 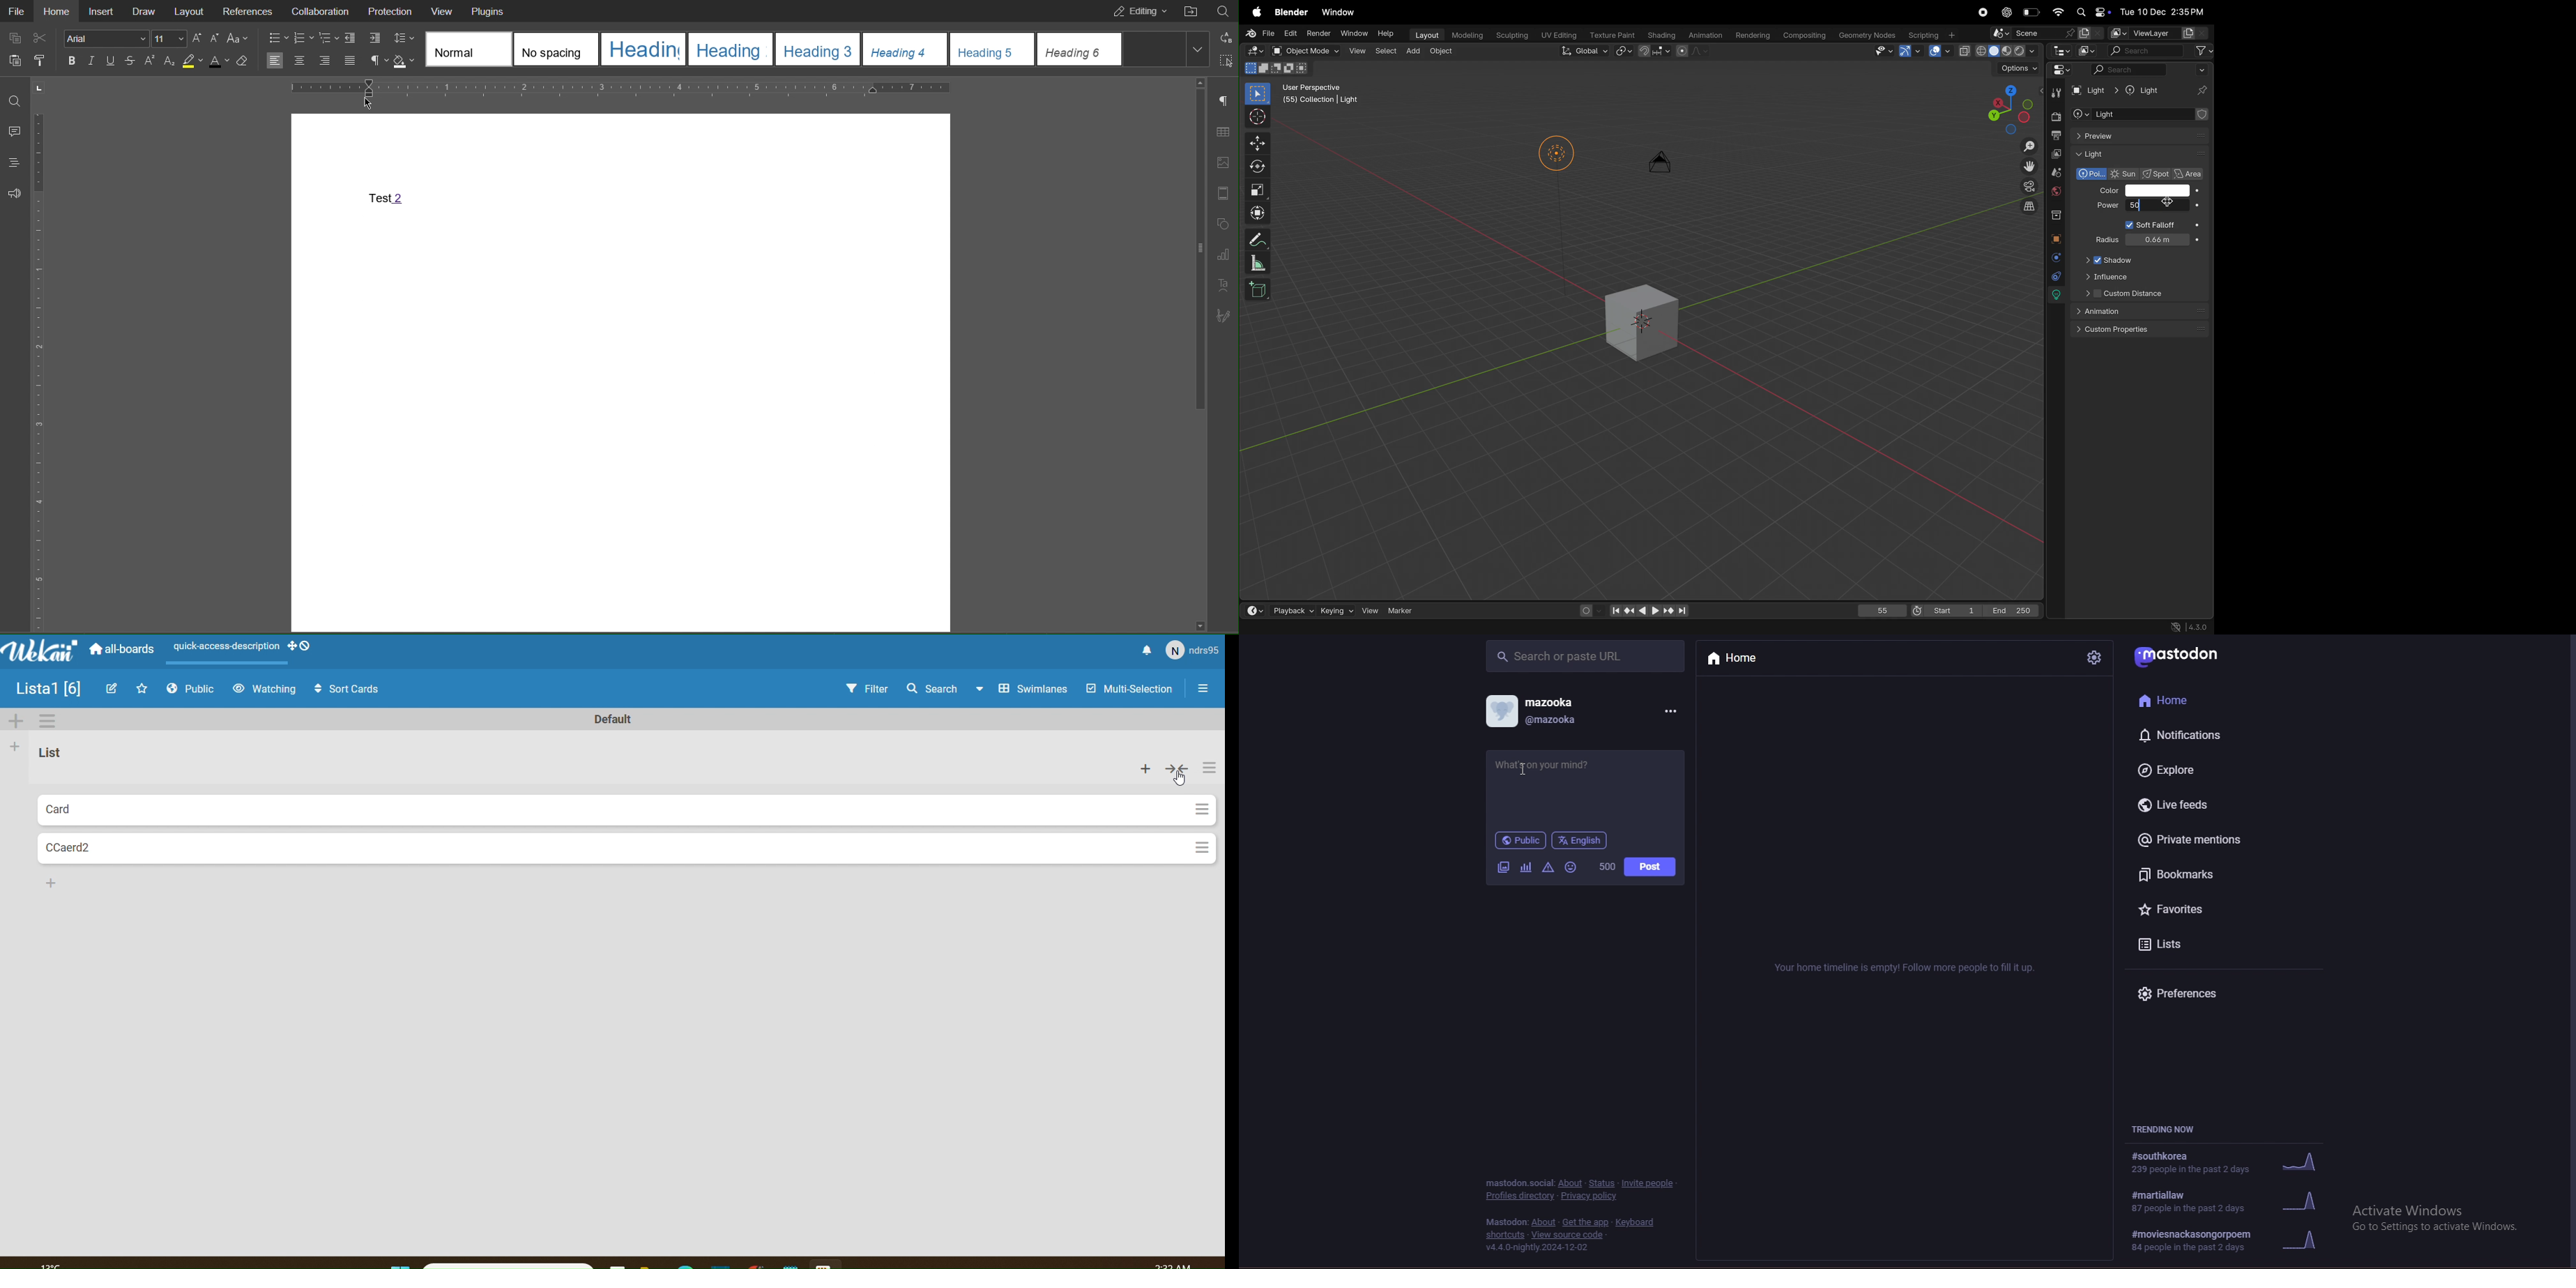 I want to click on cursor, so click(x=2057, y=277).